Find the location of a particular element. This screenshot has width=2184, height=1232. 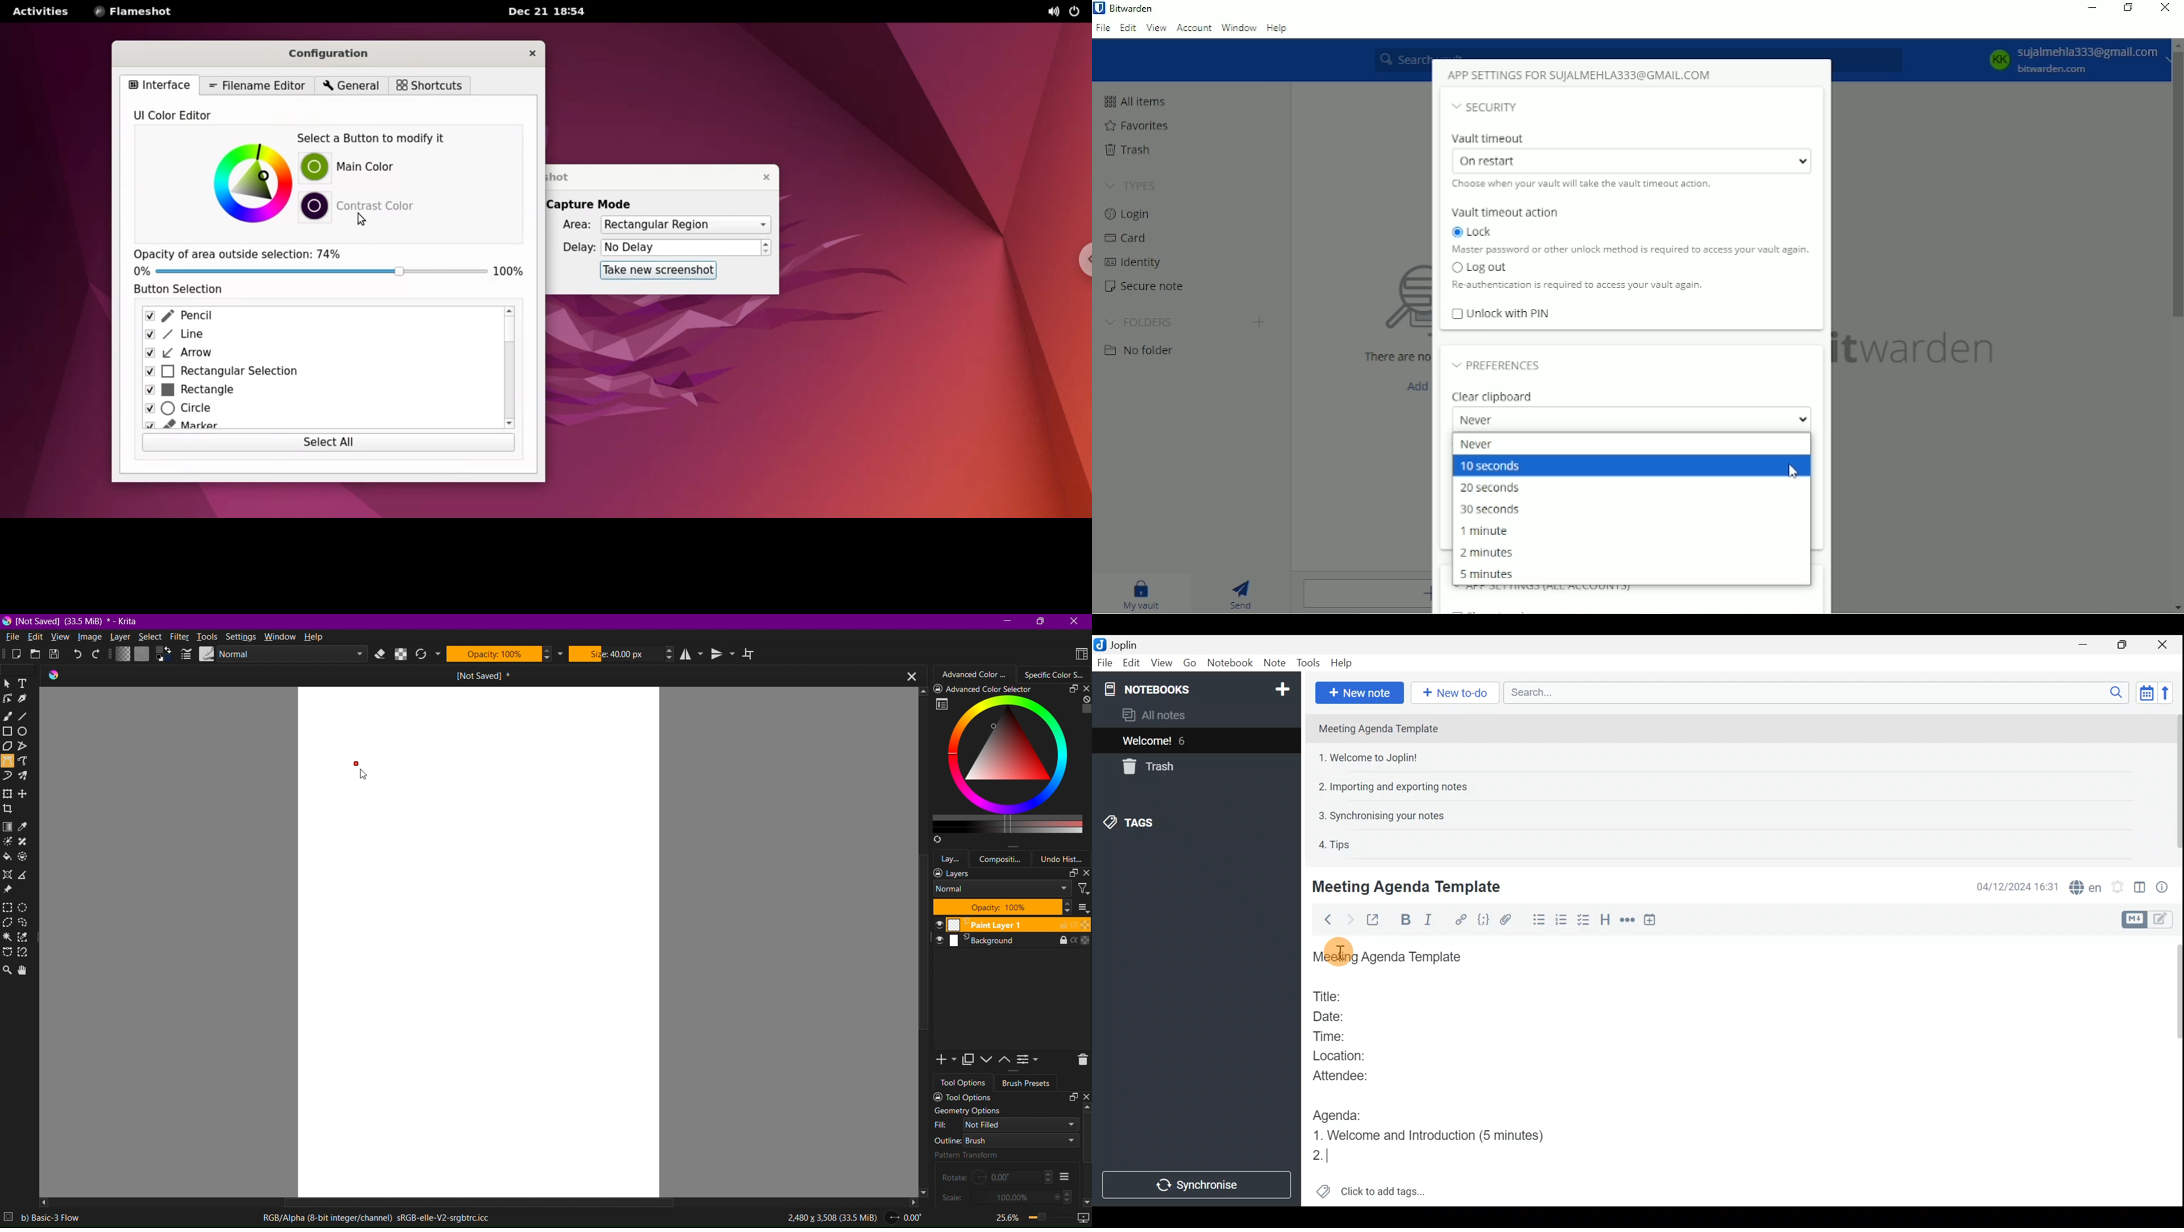

Toggle editors is located at coordinates (2164, 920).